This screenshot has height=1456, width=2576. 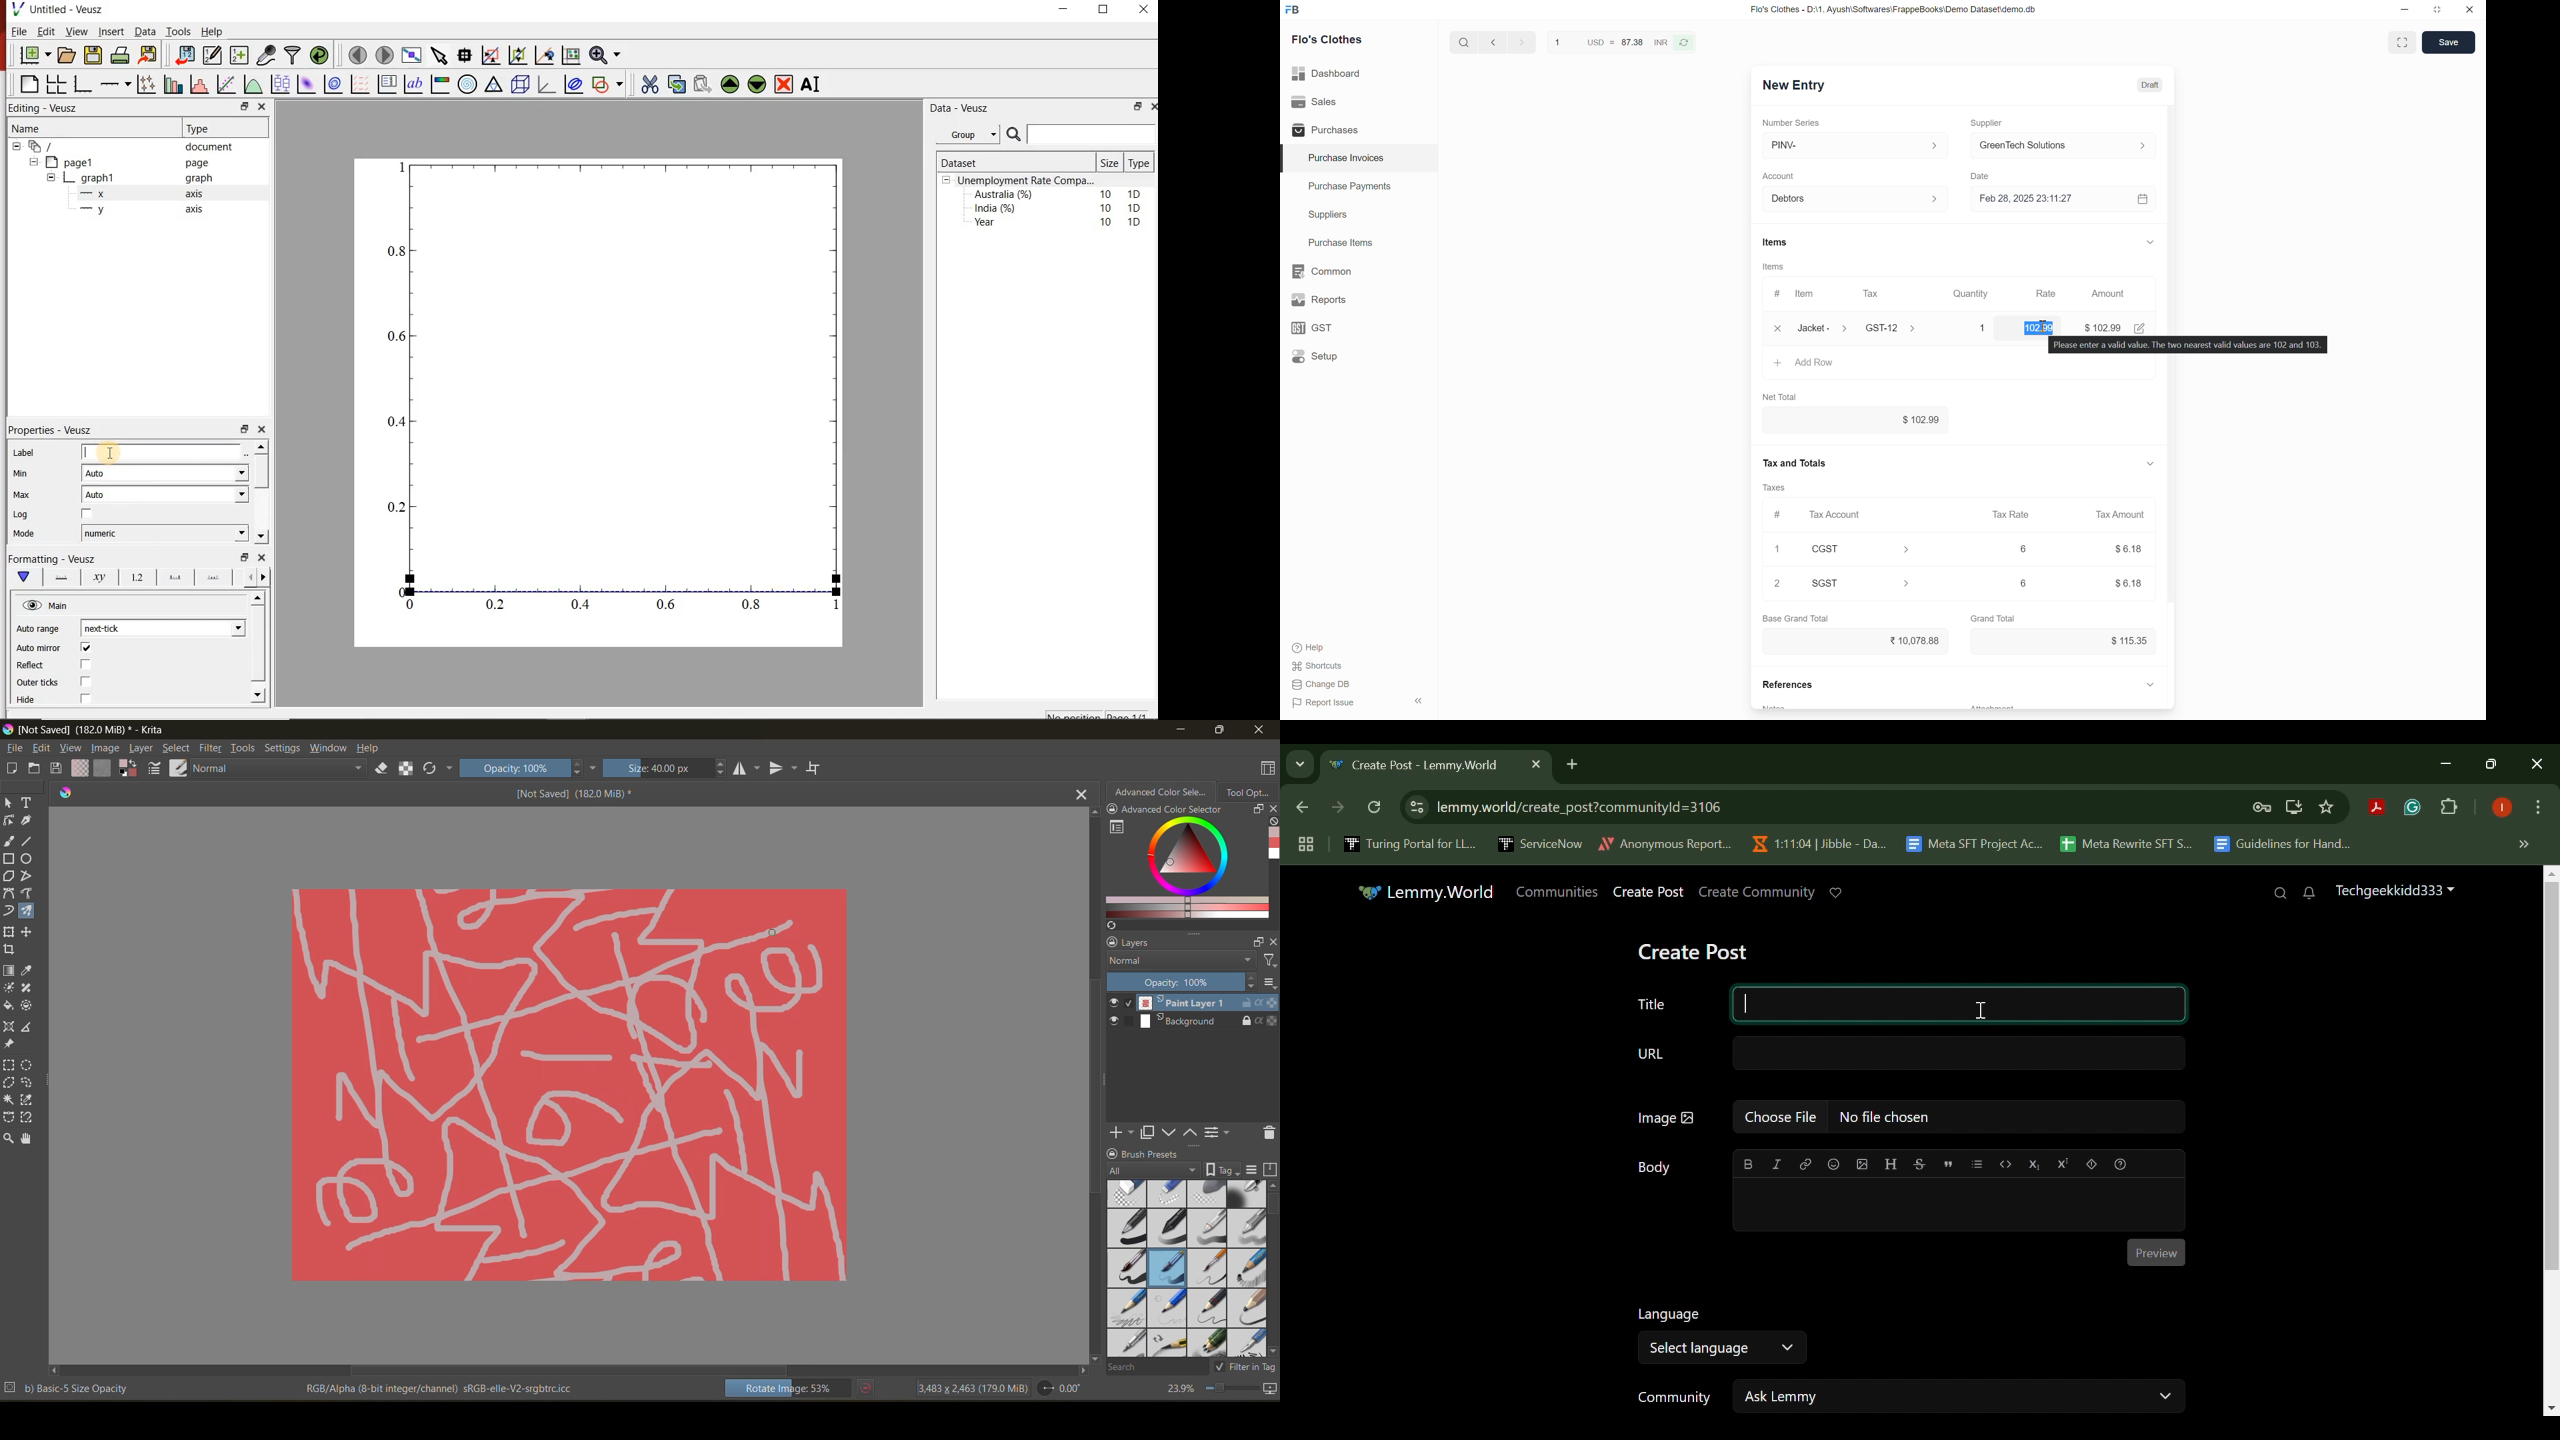 I want to click on foreground color selector, so click(x=130, y=771).